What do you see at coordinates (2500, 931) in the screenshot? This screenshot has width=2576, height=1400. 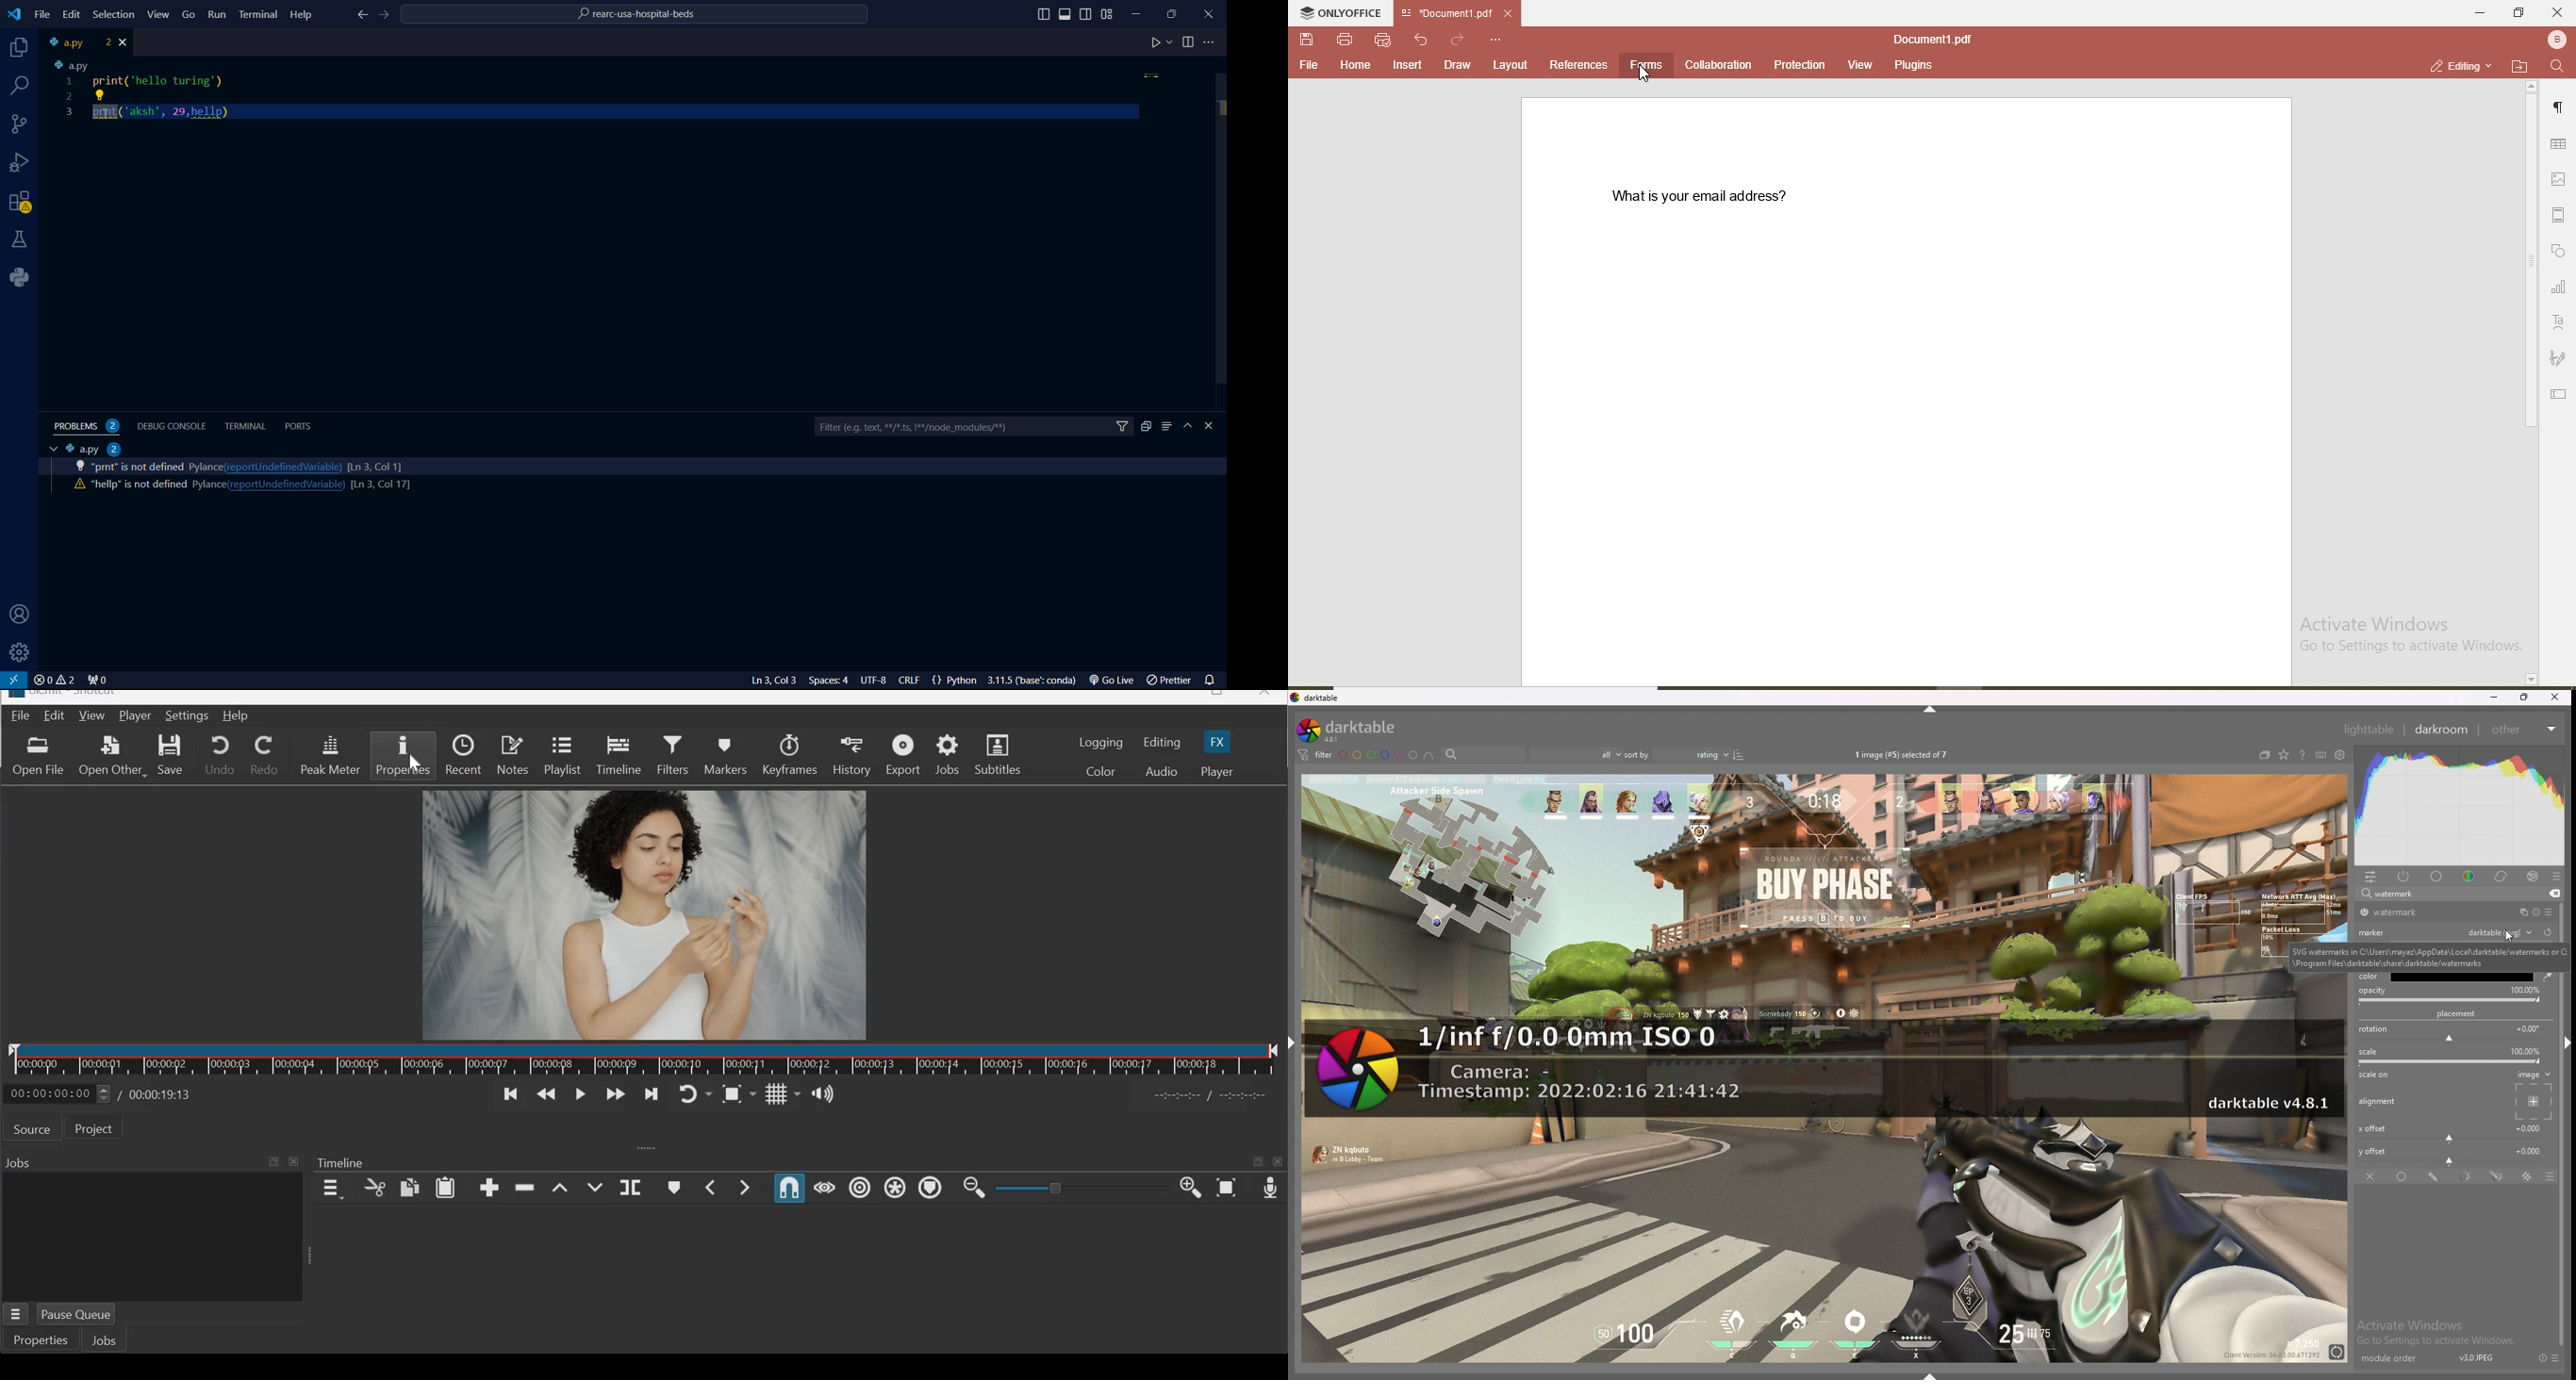 I see `marker type` at bounding box center [2500, 931].